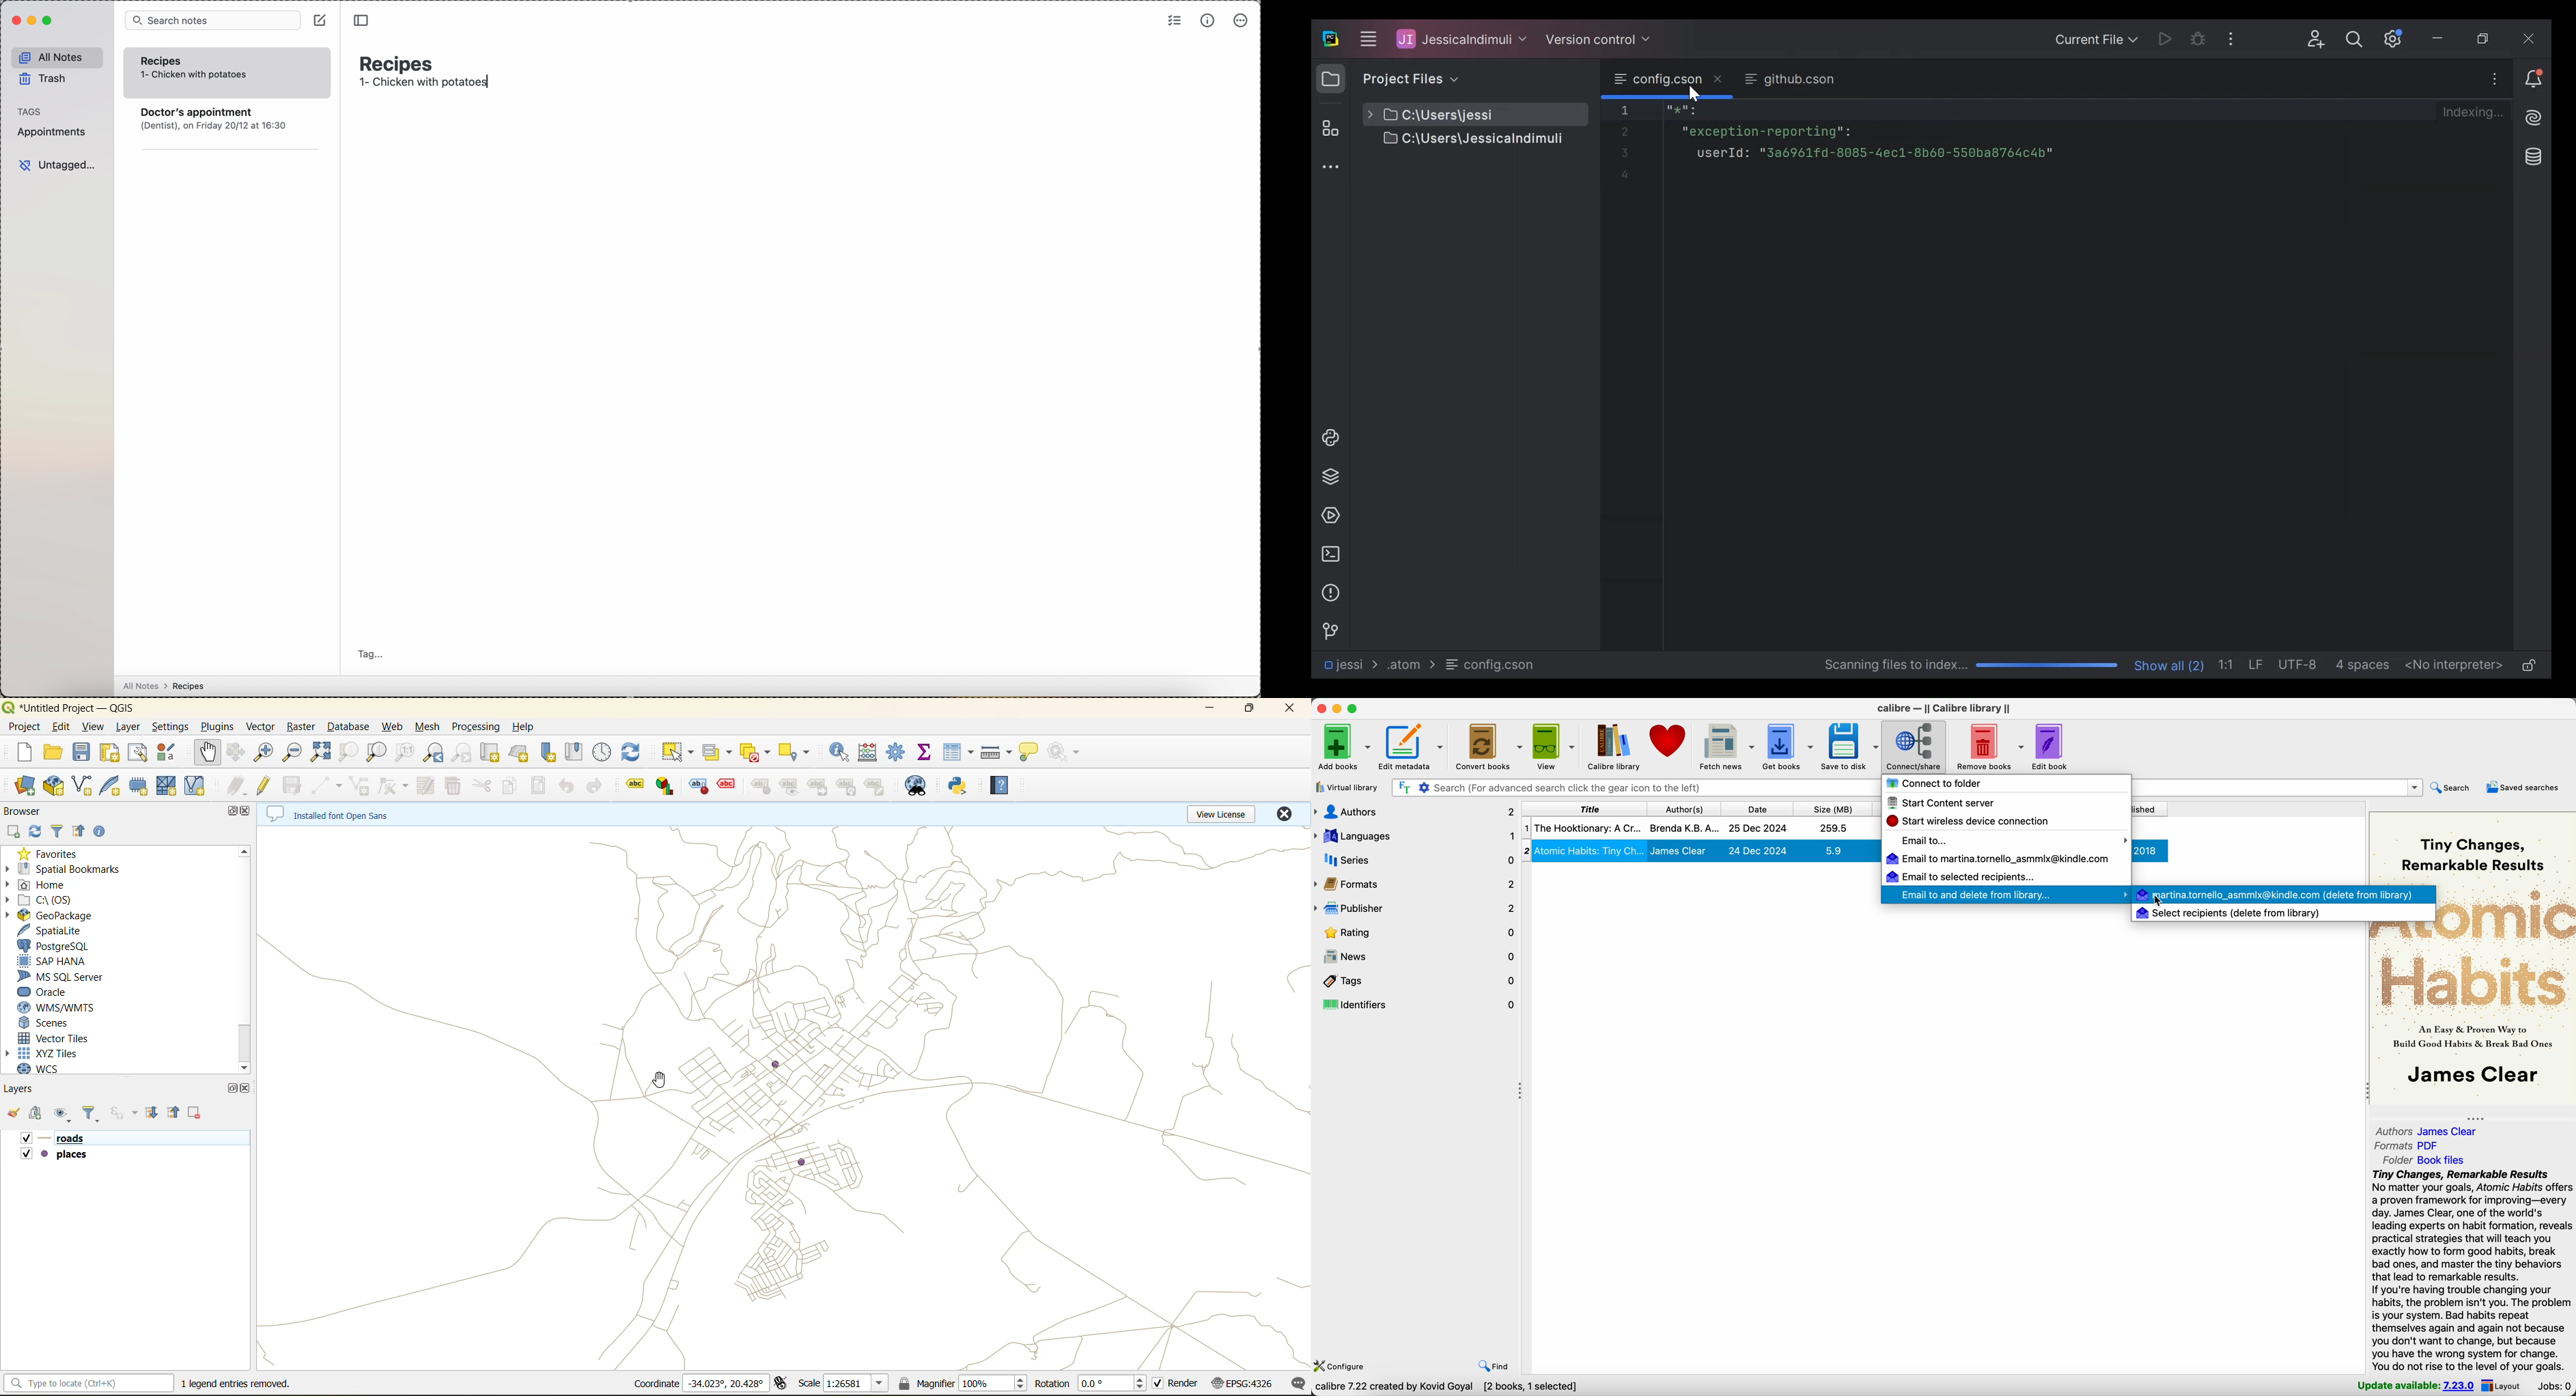  I want to click on sap hana, so click(65, 961).